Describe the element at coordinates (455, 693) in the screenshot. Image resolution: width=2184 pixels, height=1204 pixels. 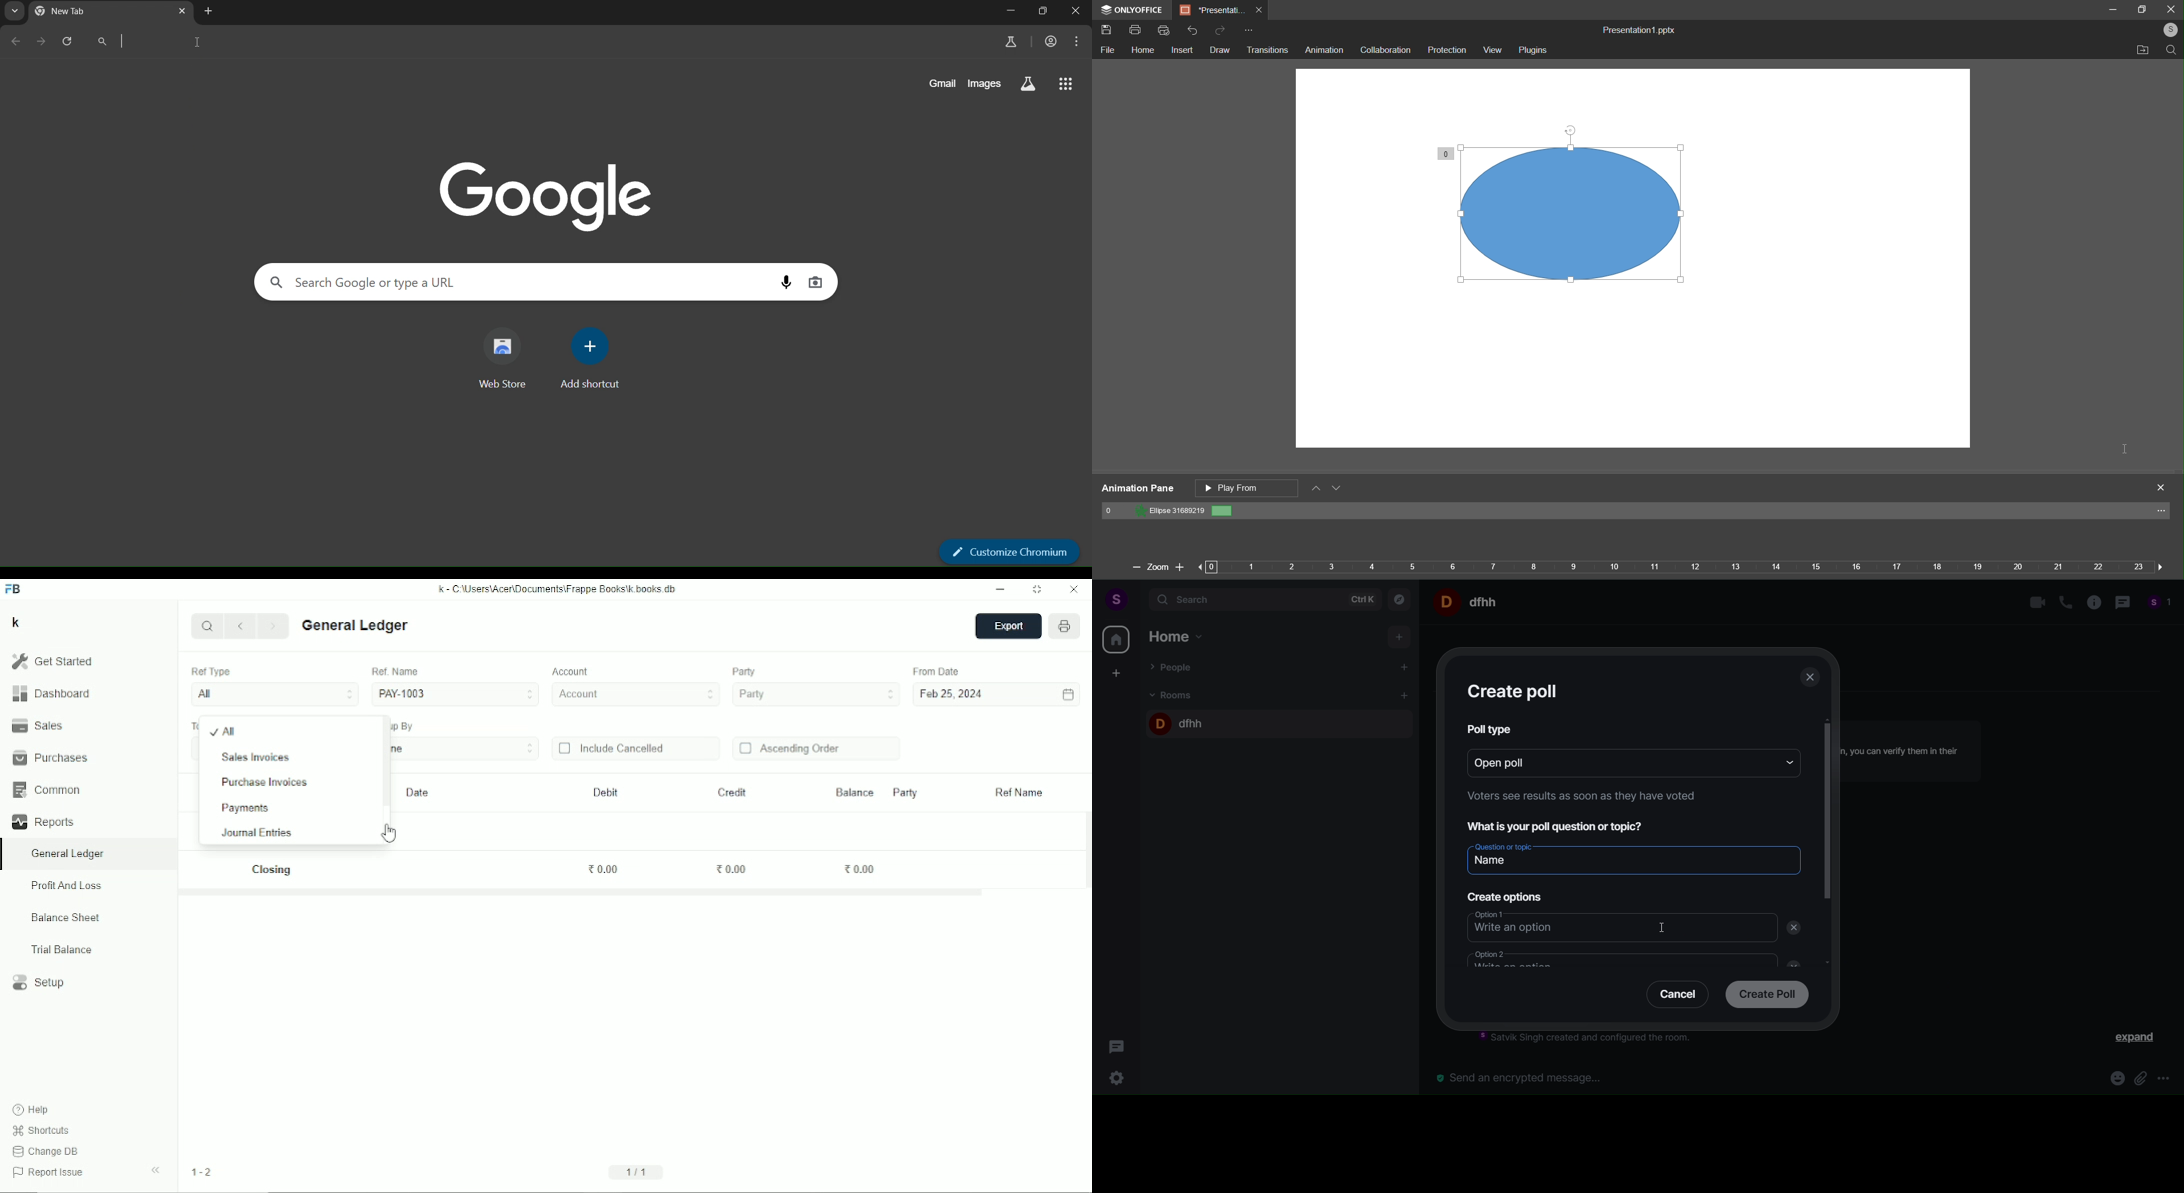
I see `PAY-1003` at that location.